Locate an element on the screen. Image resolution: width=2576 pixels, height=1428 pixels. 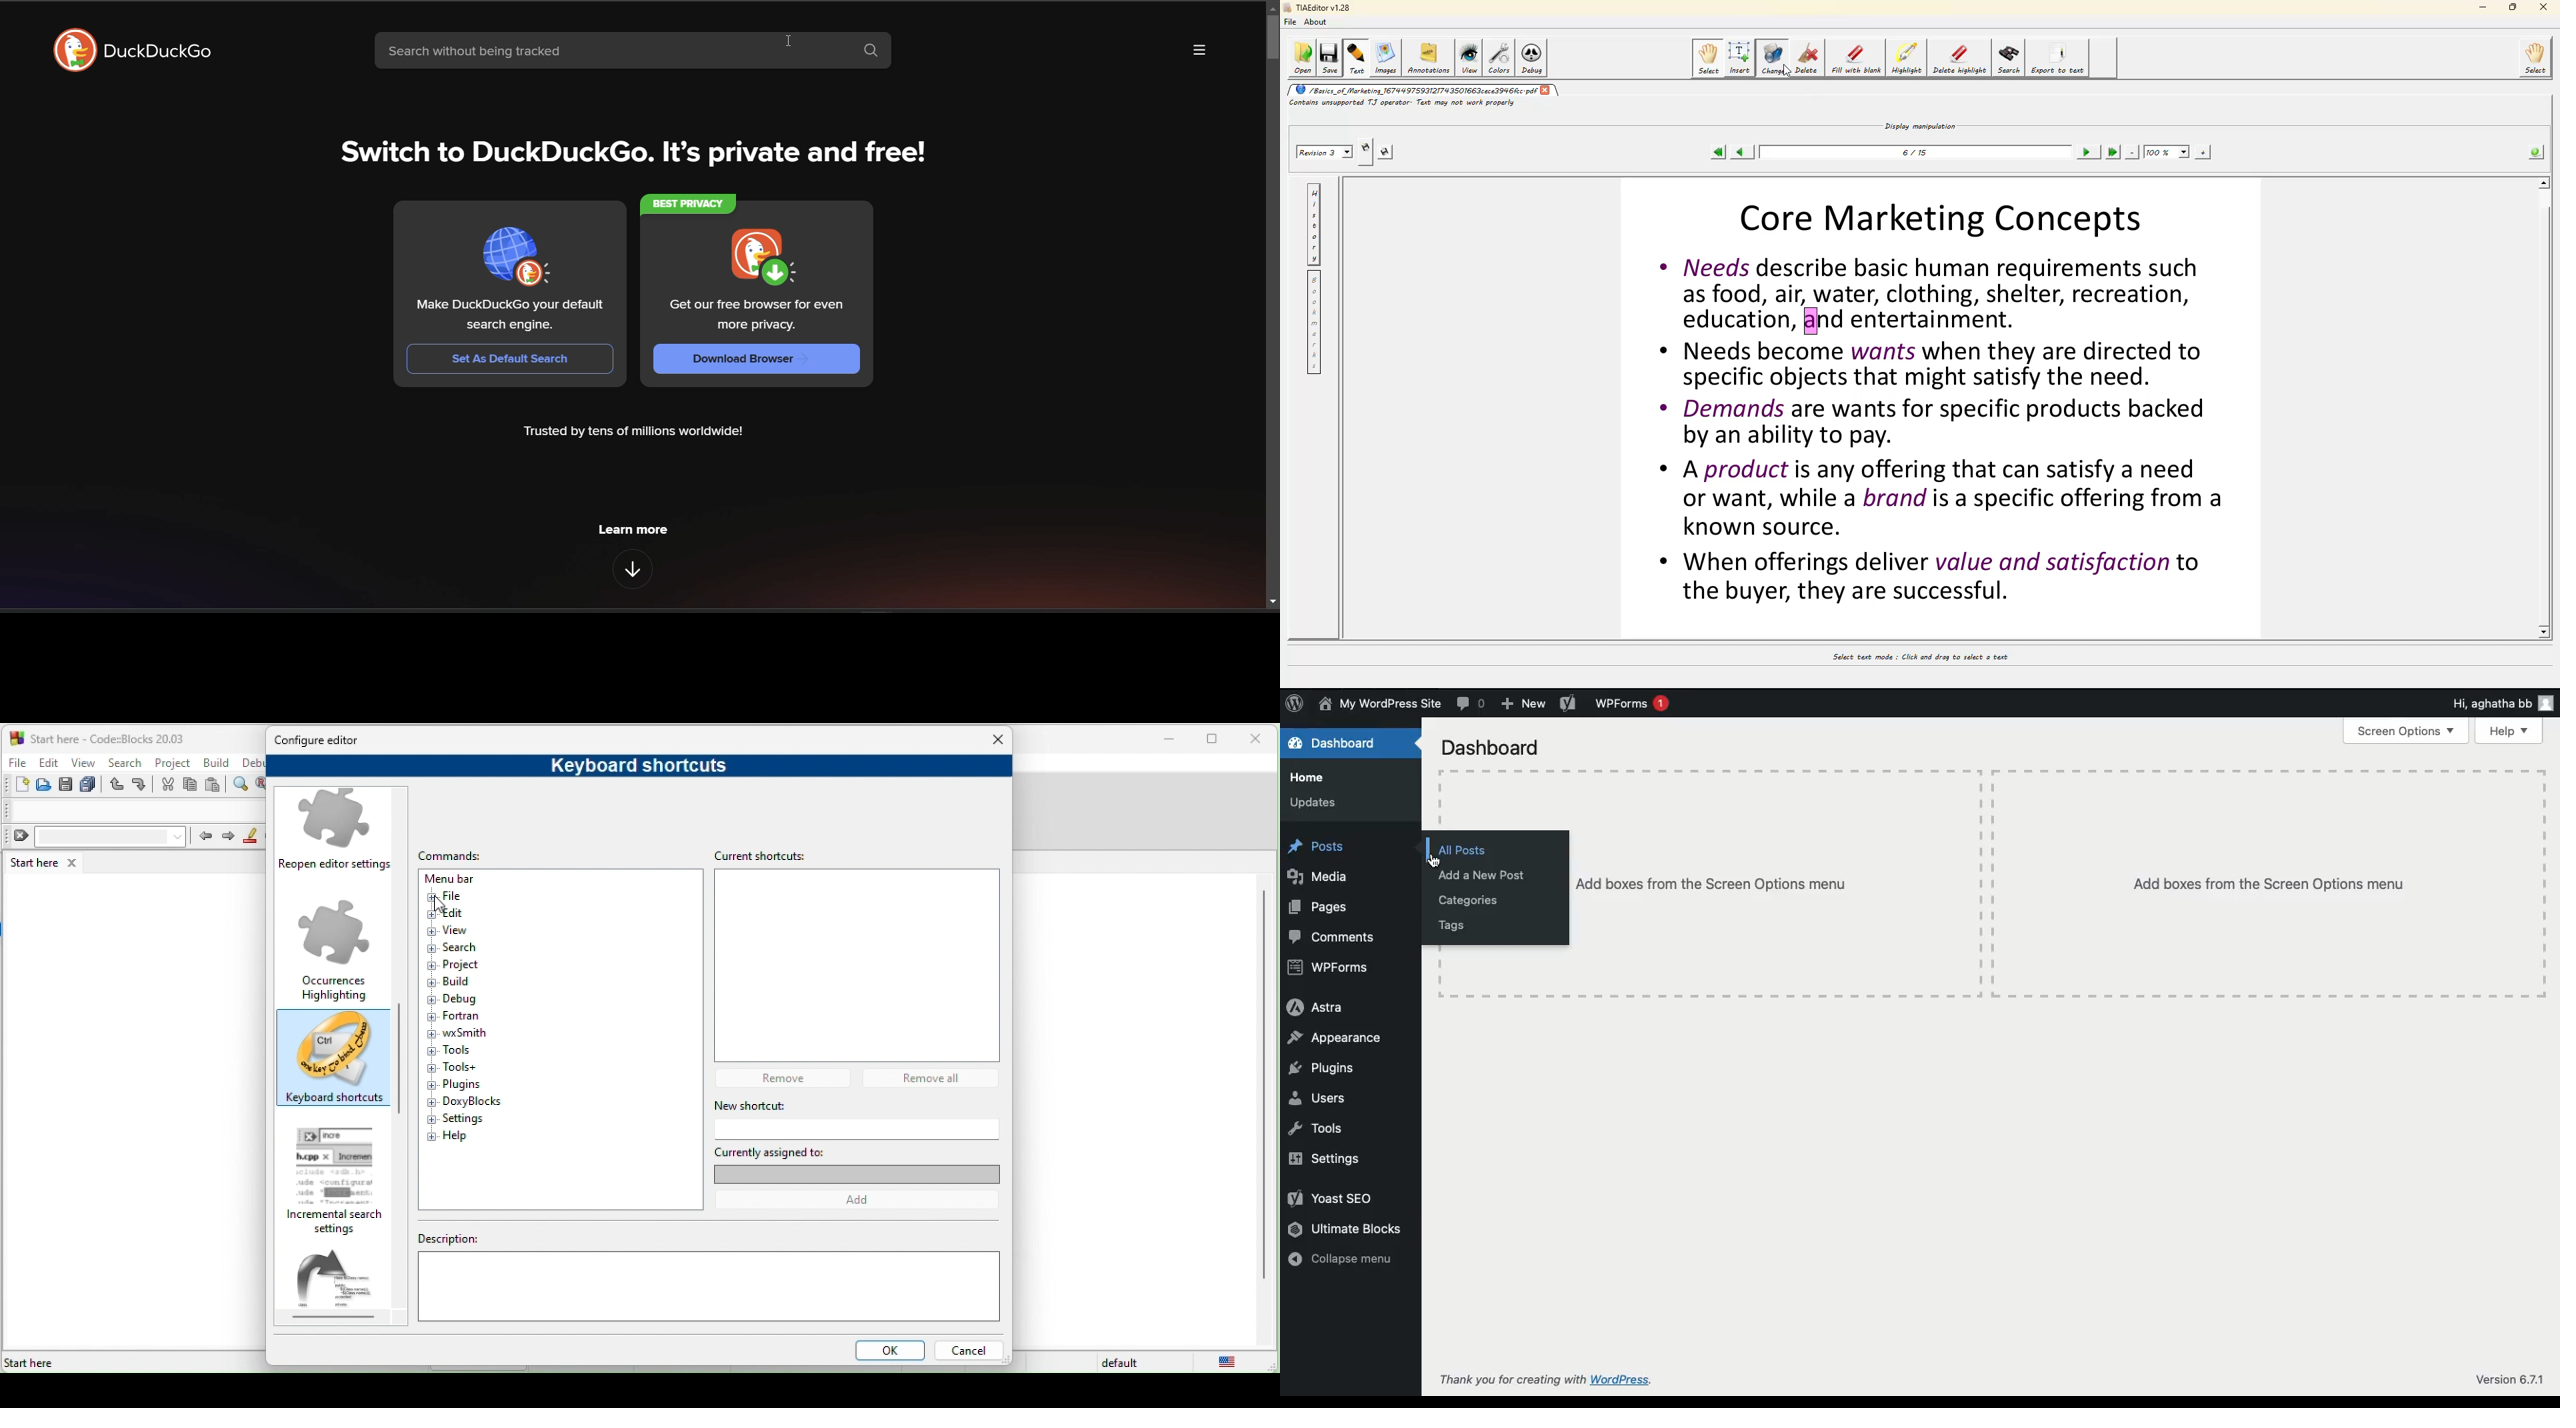
Click is located at coordinates (1438, 863).